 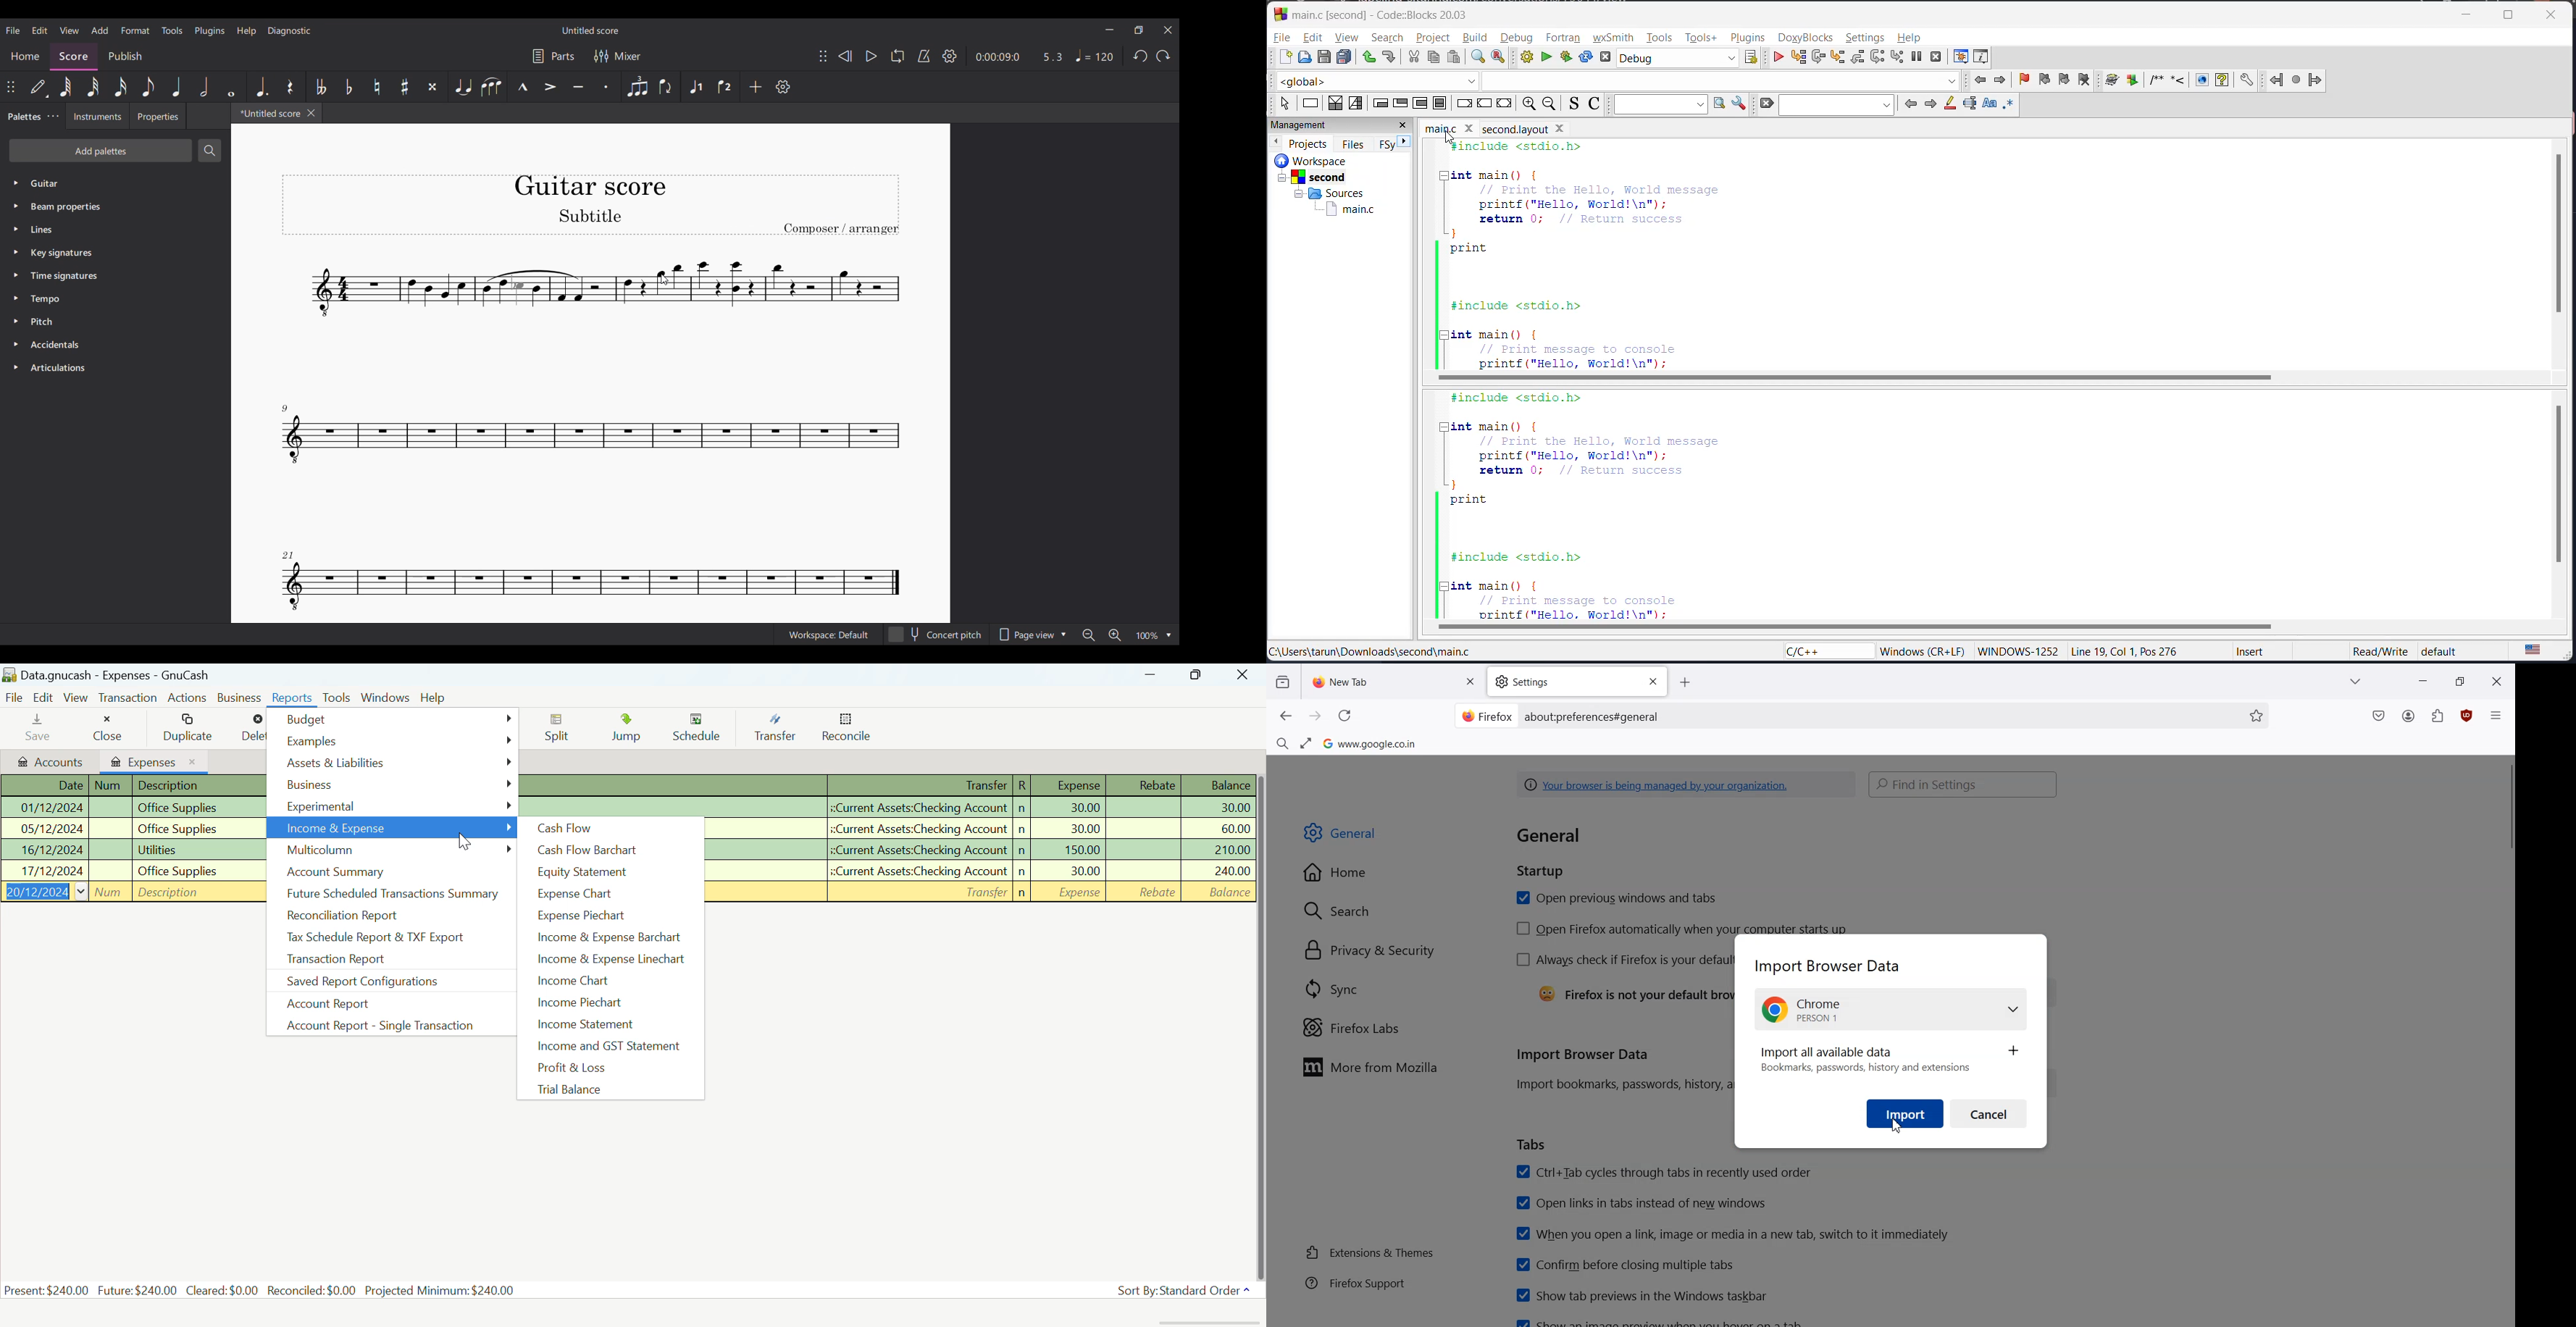 What do you see at coordinates (1140, 56) in the screenshot?
I see `Undo` at bounding box center [1140, 56].